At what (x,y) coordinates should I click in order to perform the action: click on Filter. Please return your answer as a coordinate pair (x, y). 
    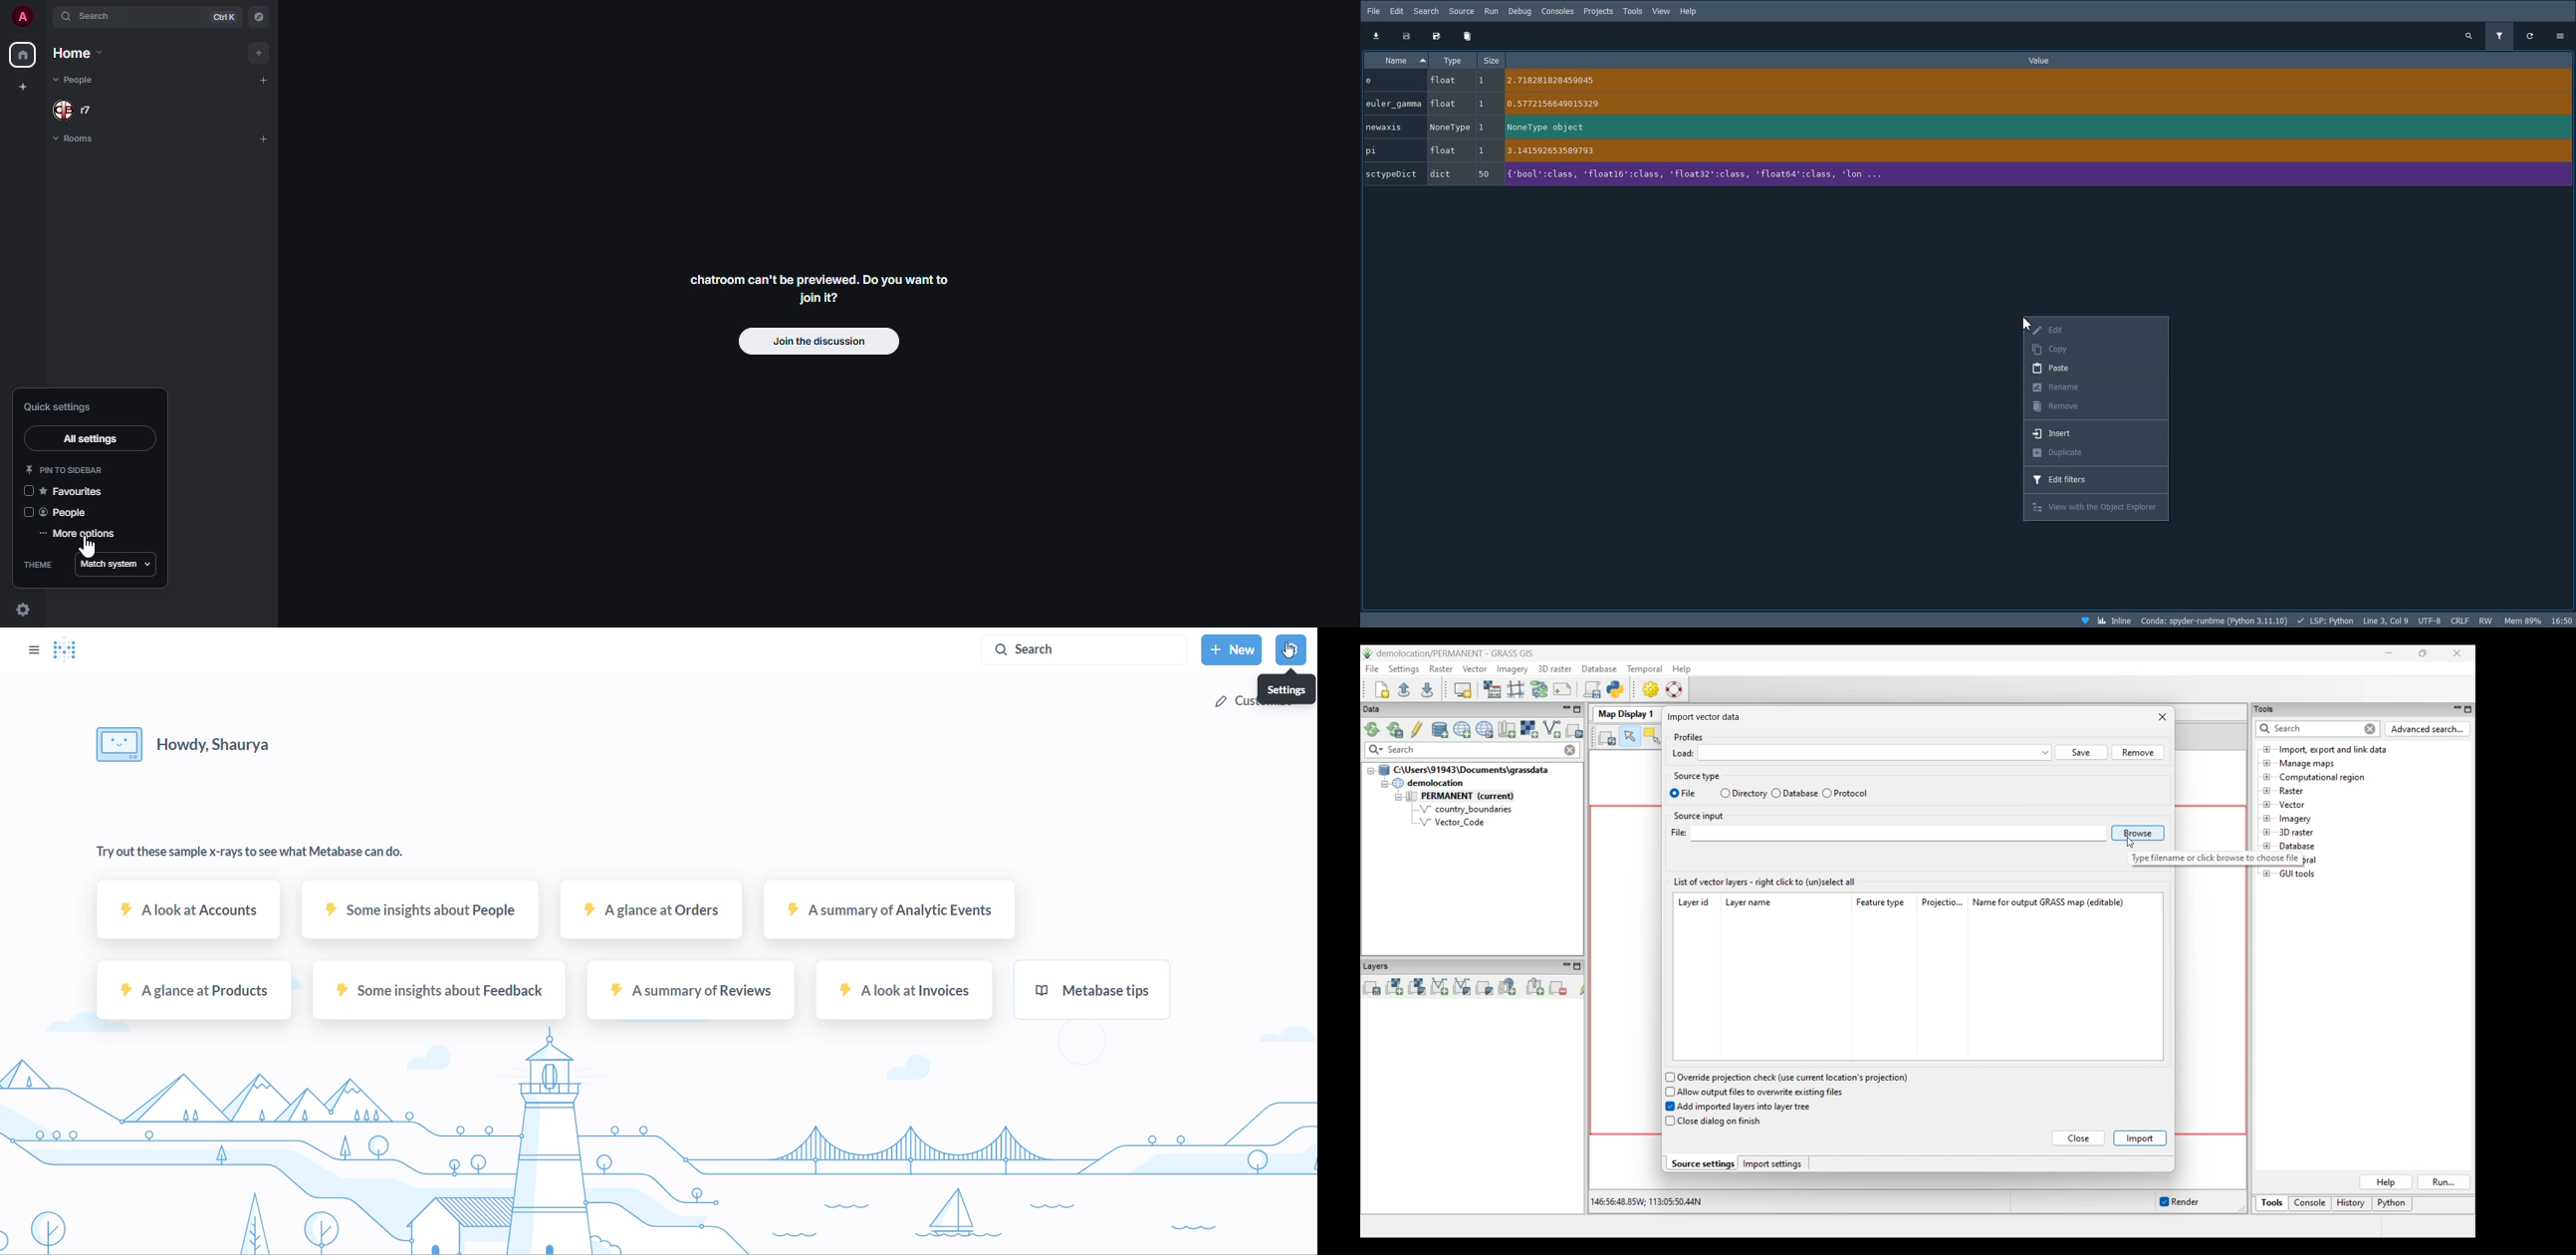
    Looking at the image, I should click on (2501, 35).